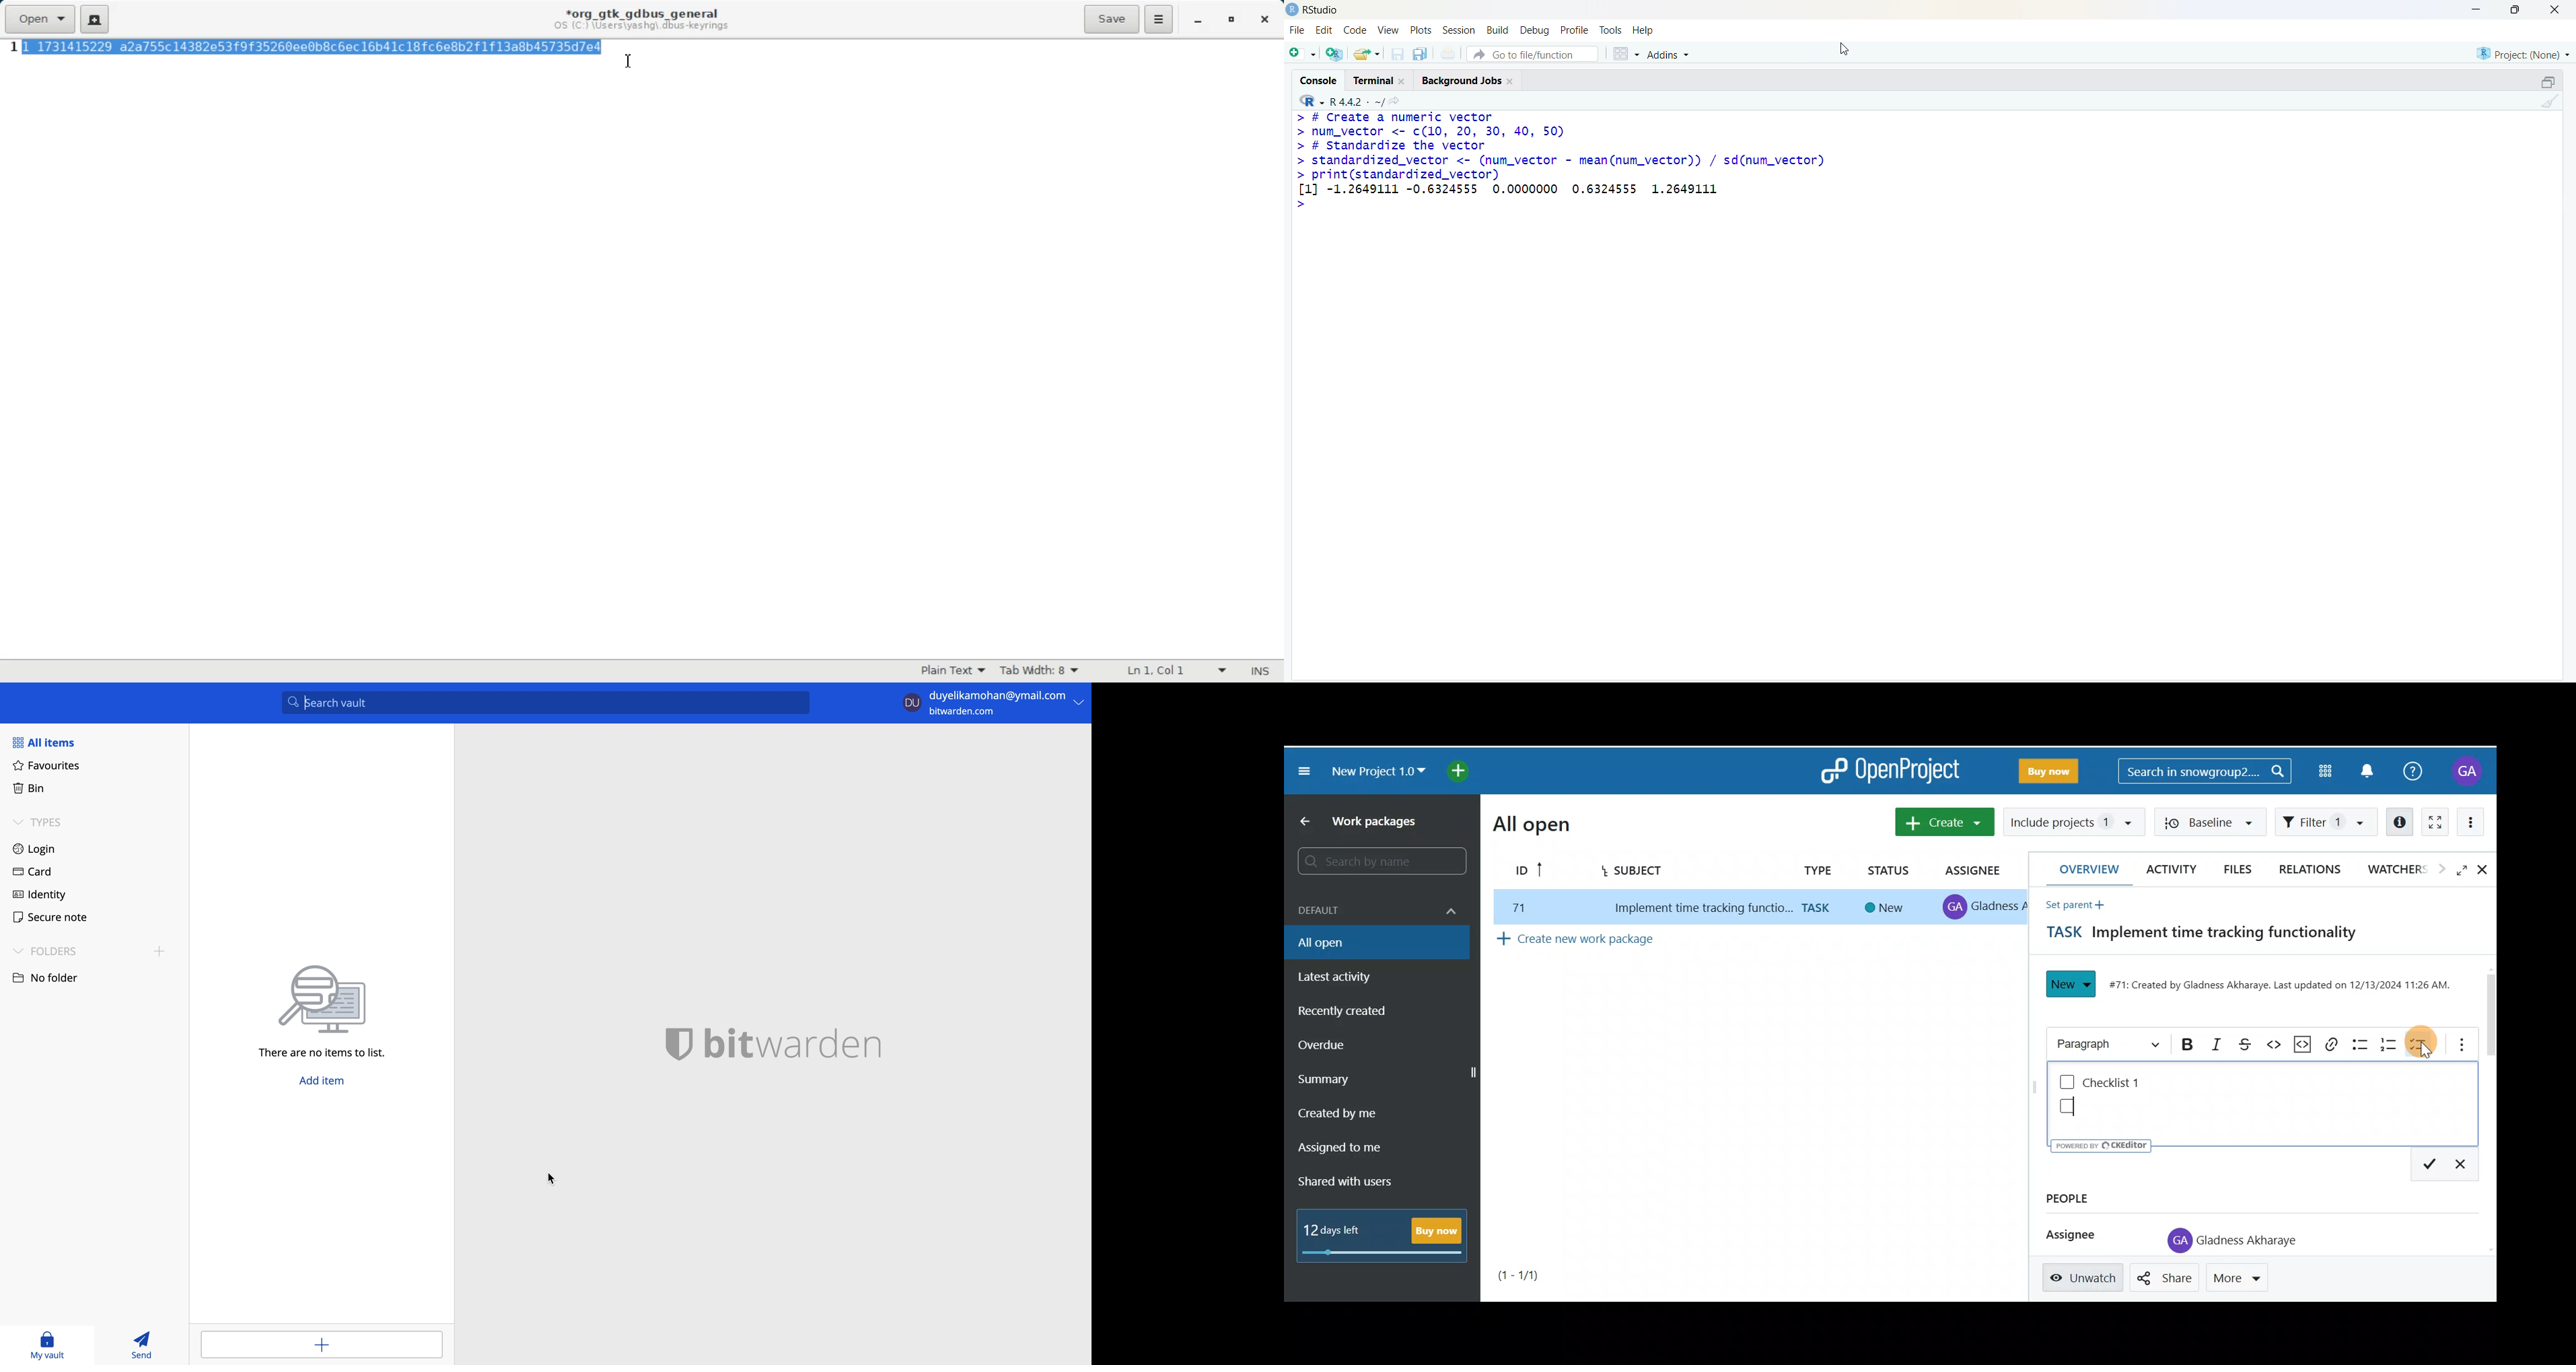 Image resolution: width=2576 pixels, height=1372 pixels. I want to click on help, so click(1643, 31).